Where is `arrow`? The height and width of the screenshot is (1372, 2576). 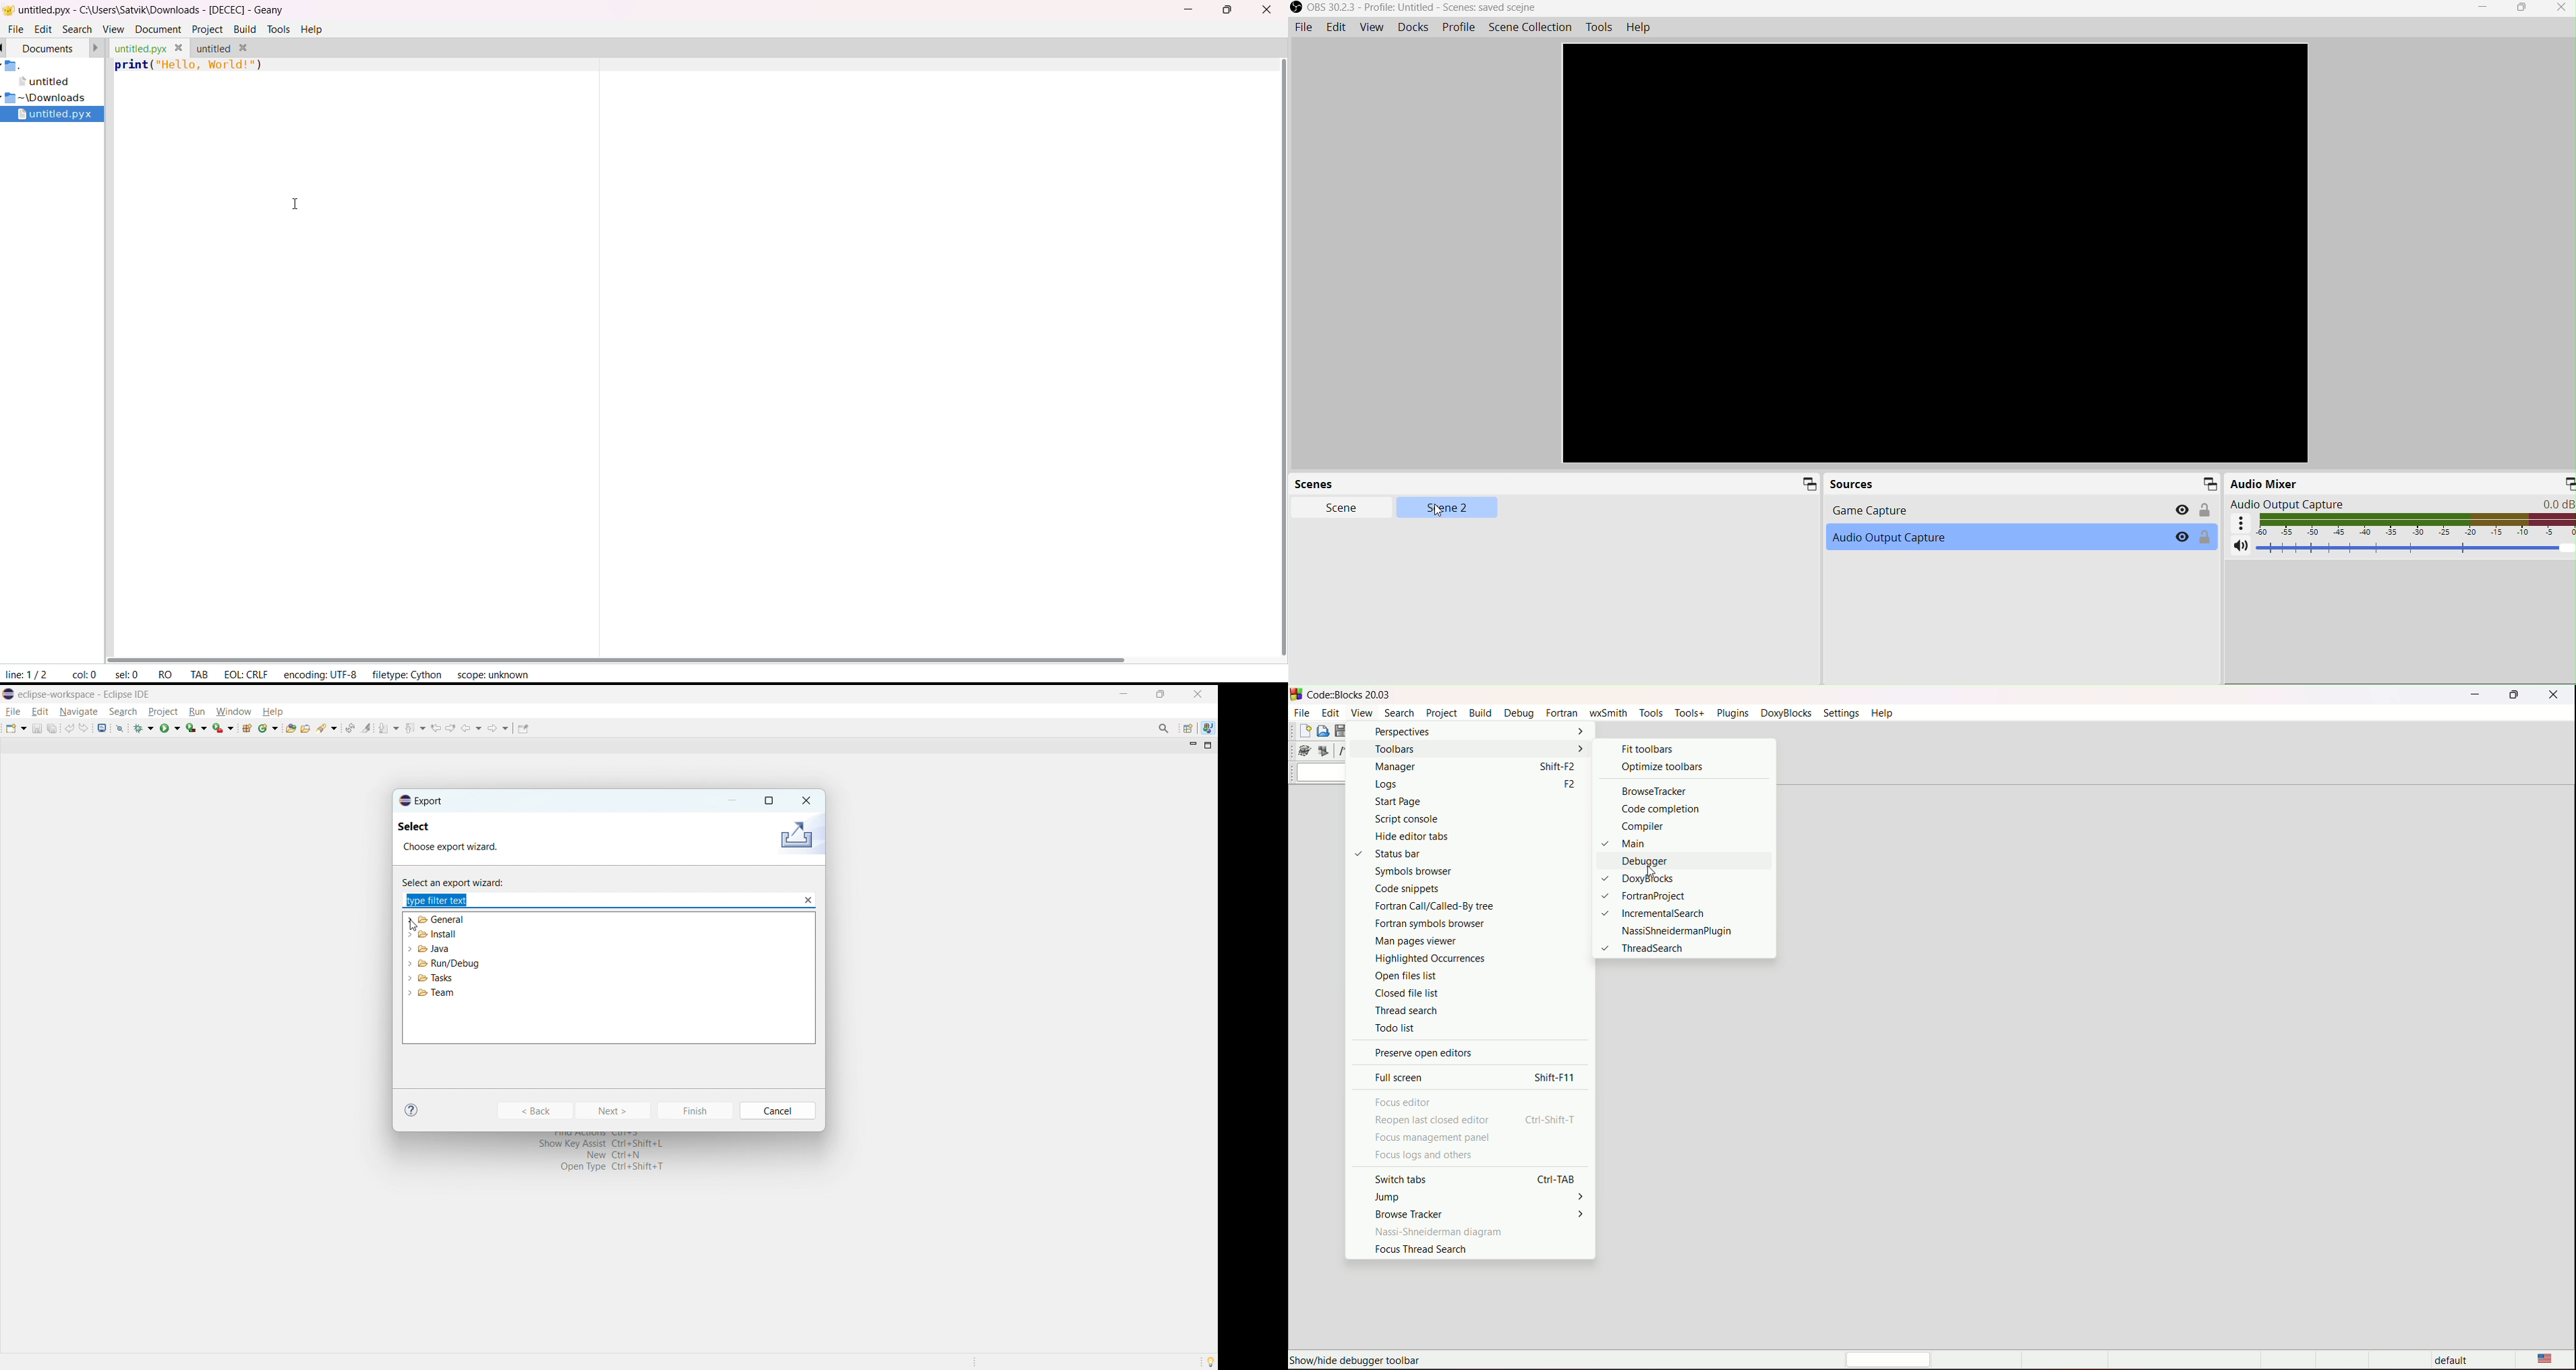
arrow is located at coordinates (1580, 748).